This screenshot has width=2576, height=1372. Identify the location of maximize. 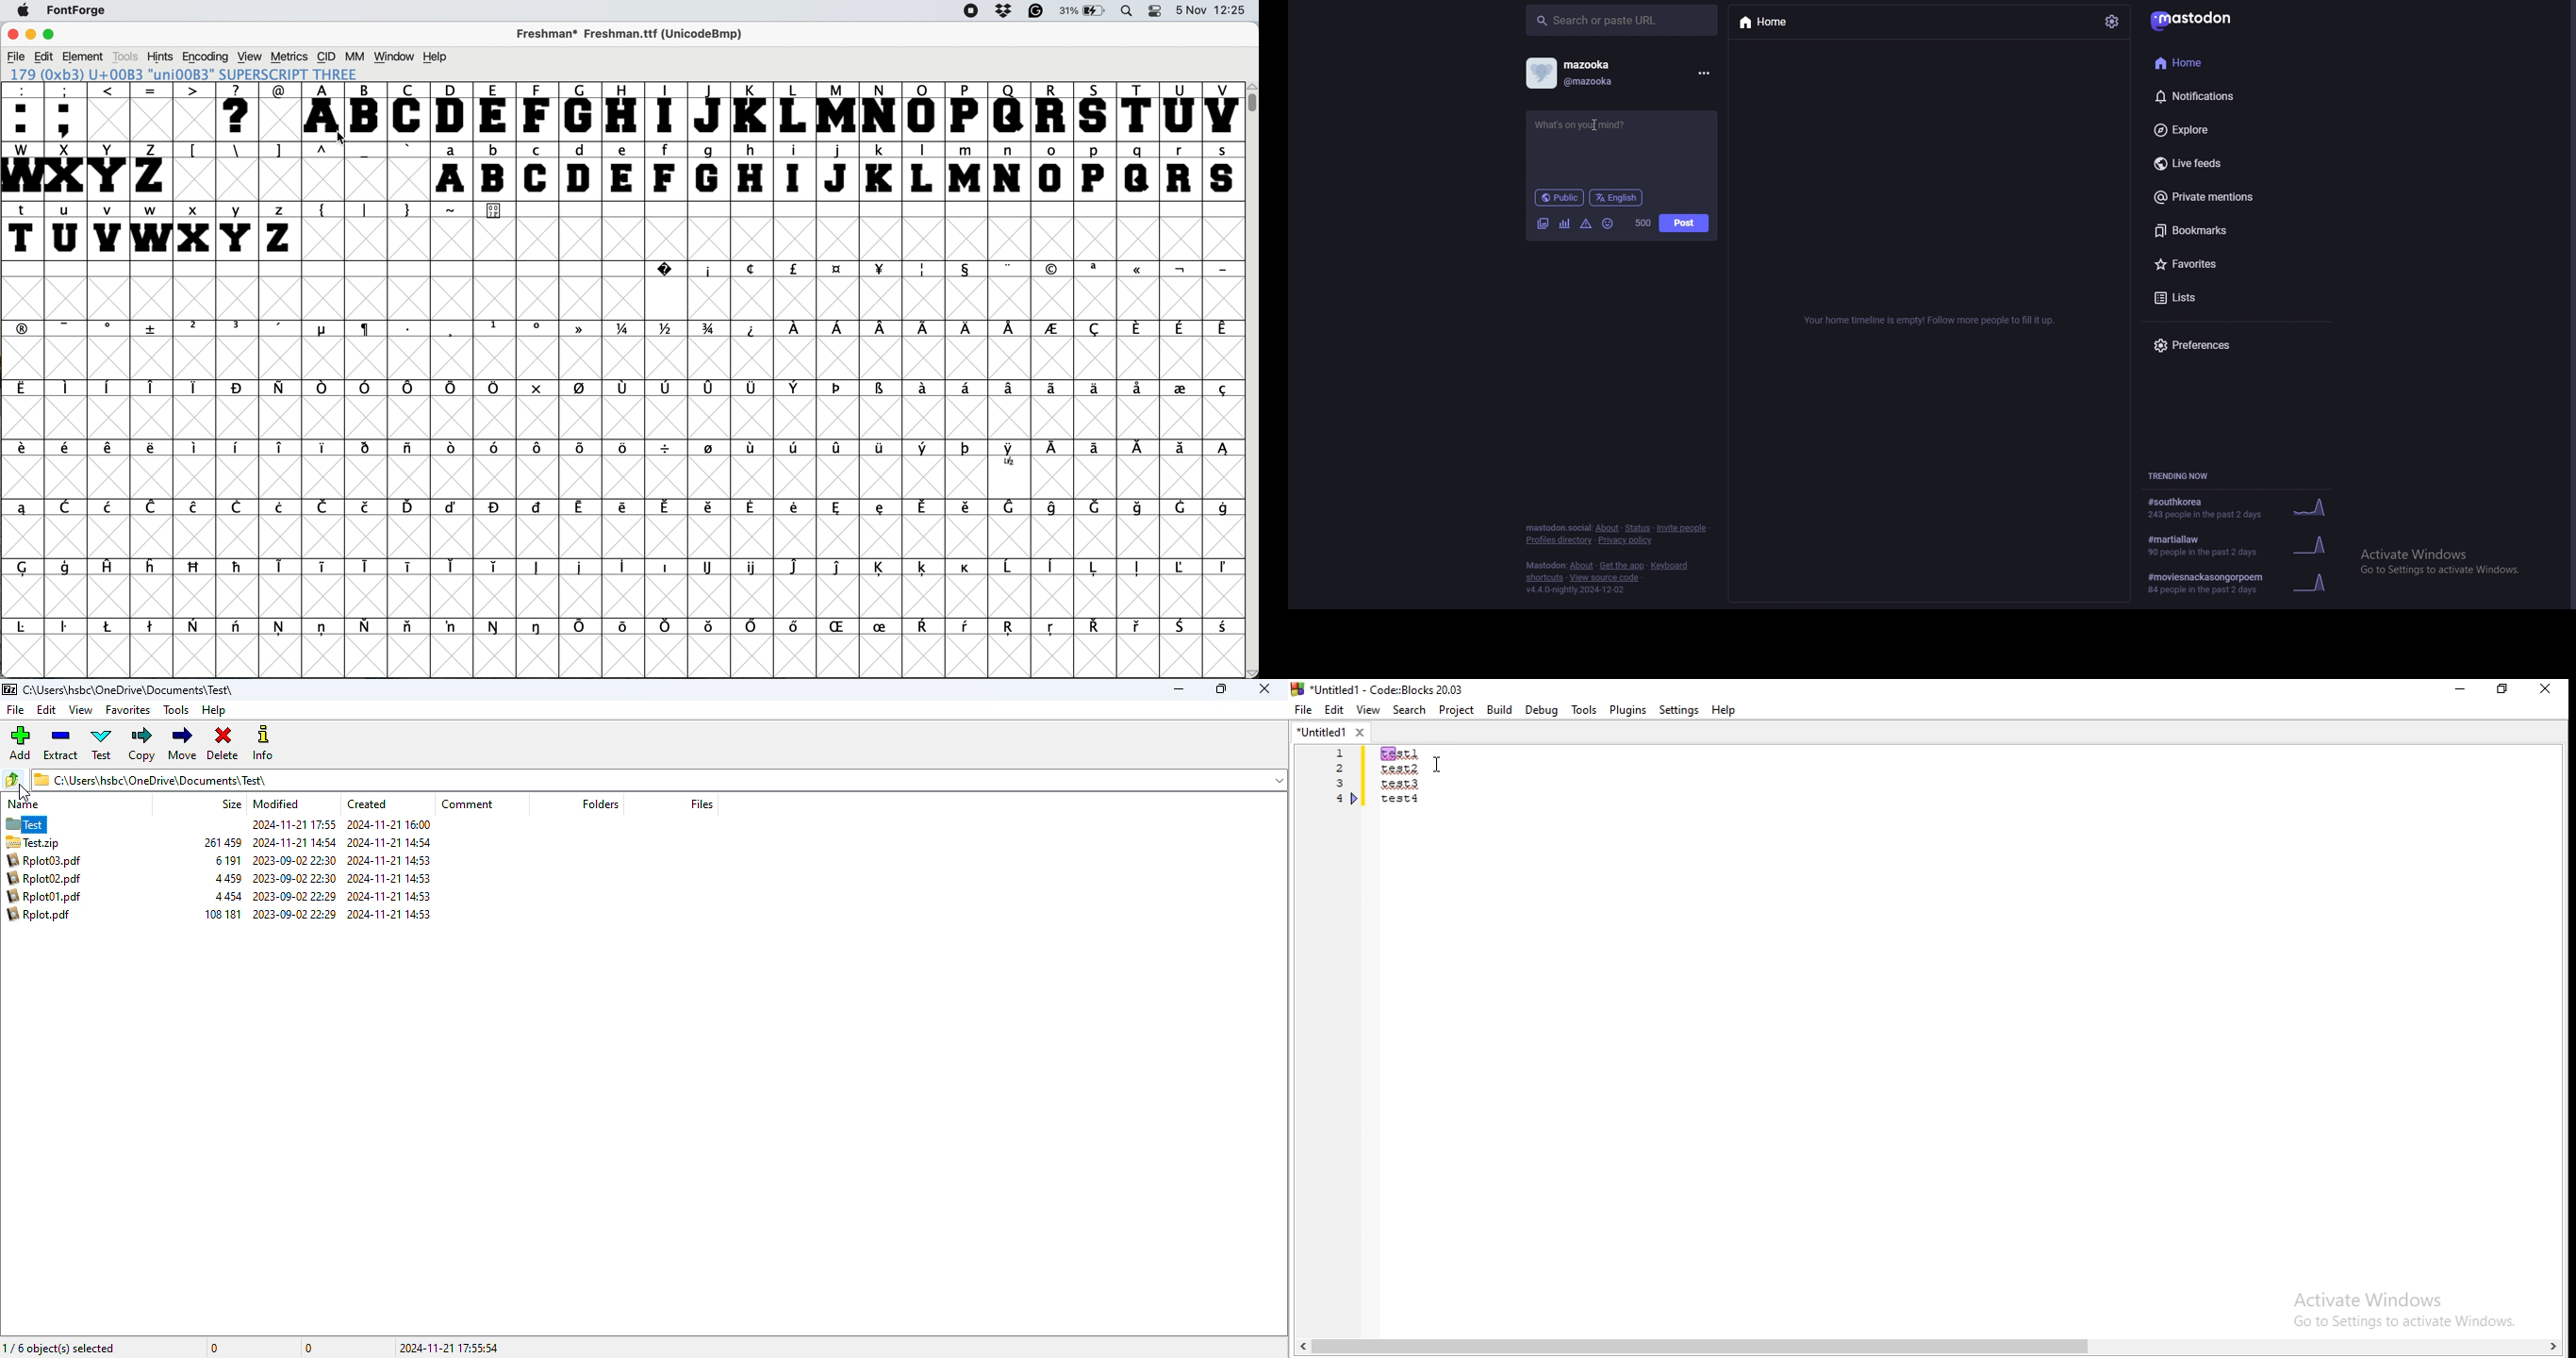
(1222, 688).